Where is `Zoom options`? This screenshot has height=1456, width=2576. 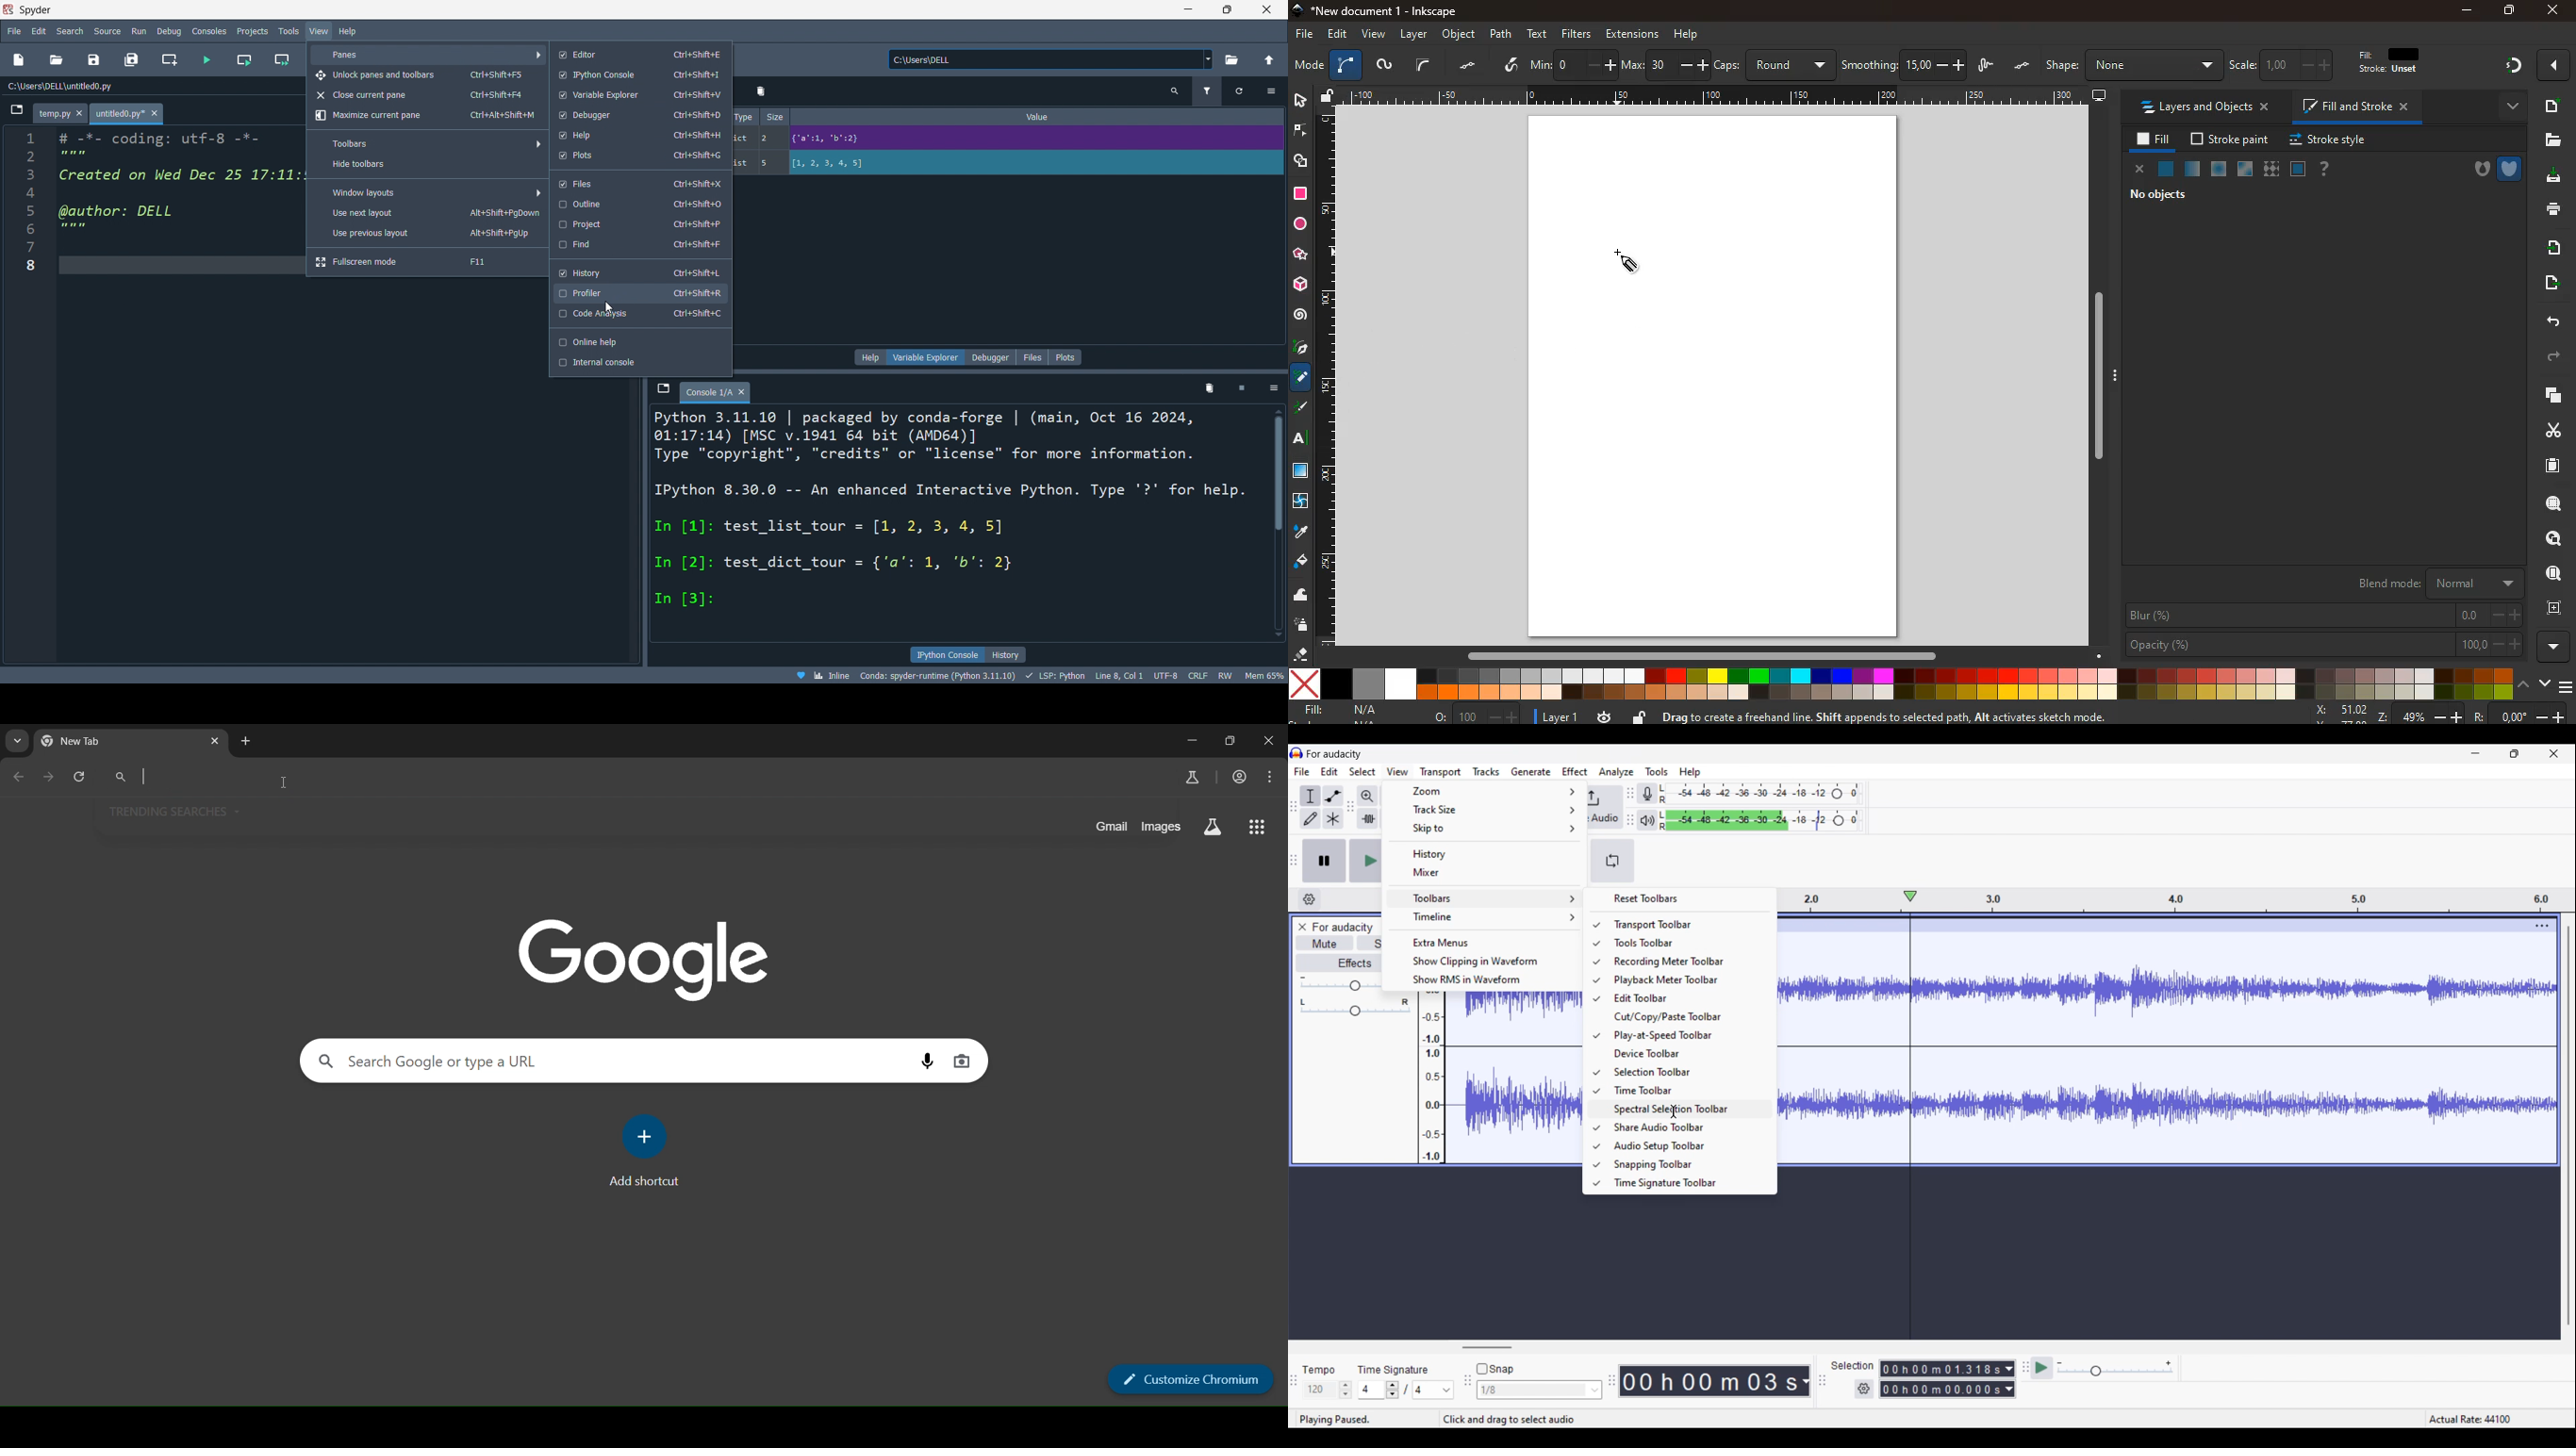
Zoom options is located at coordinates (1486, 791).